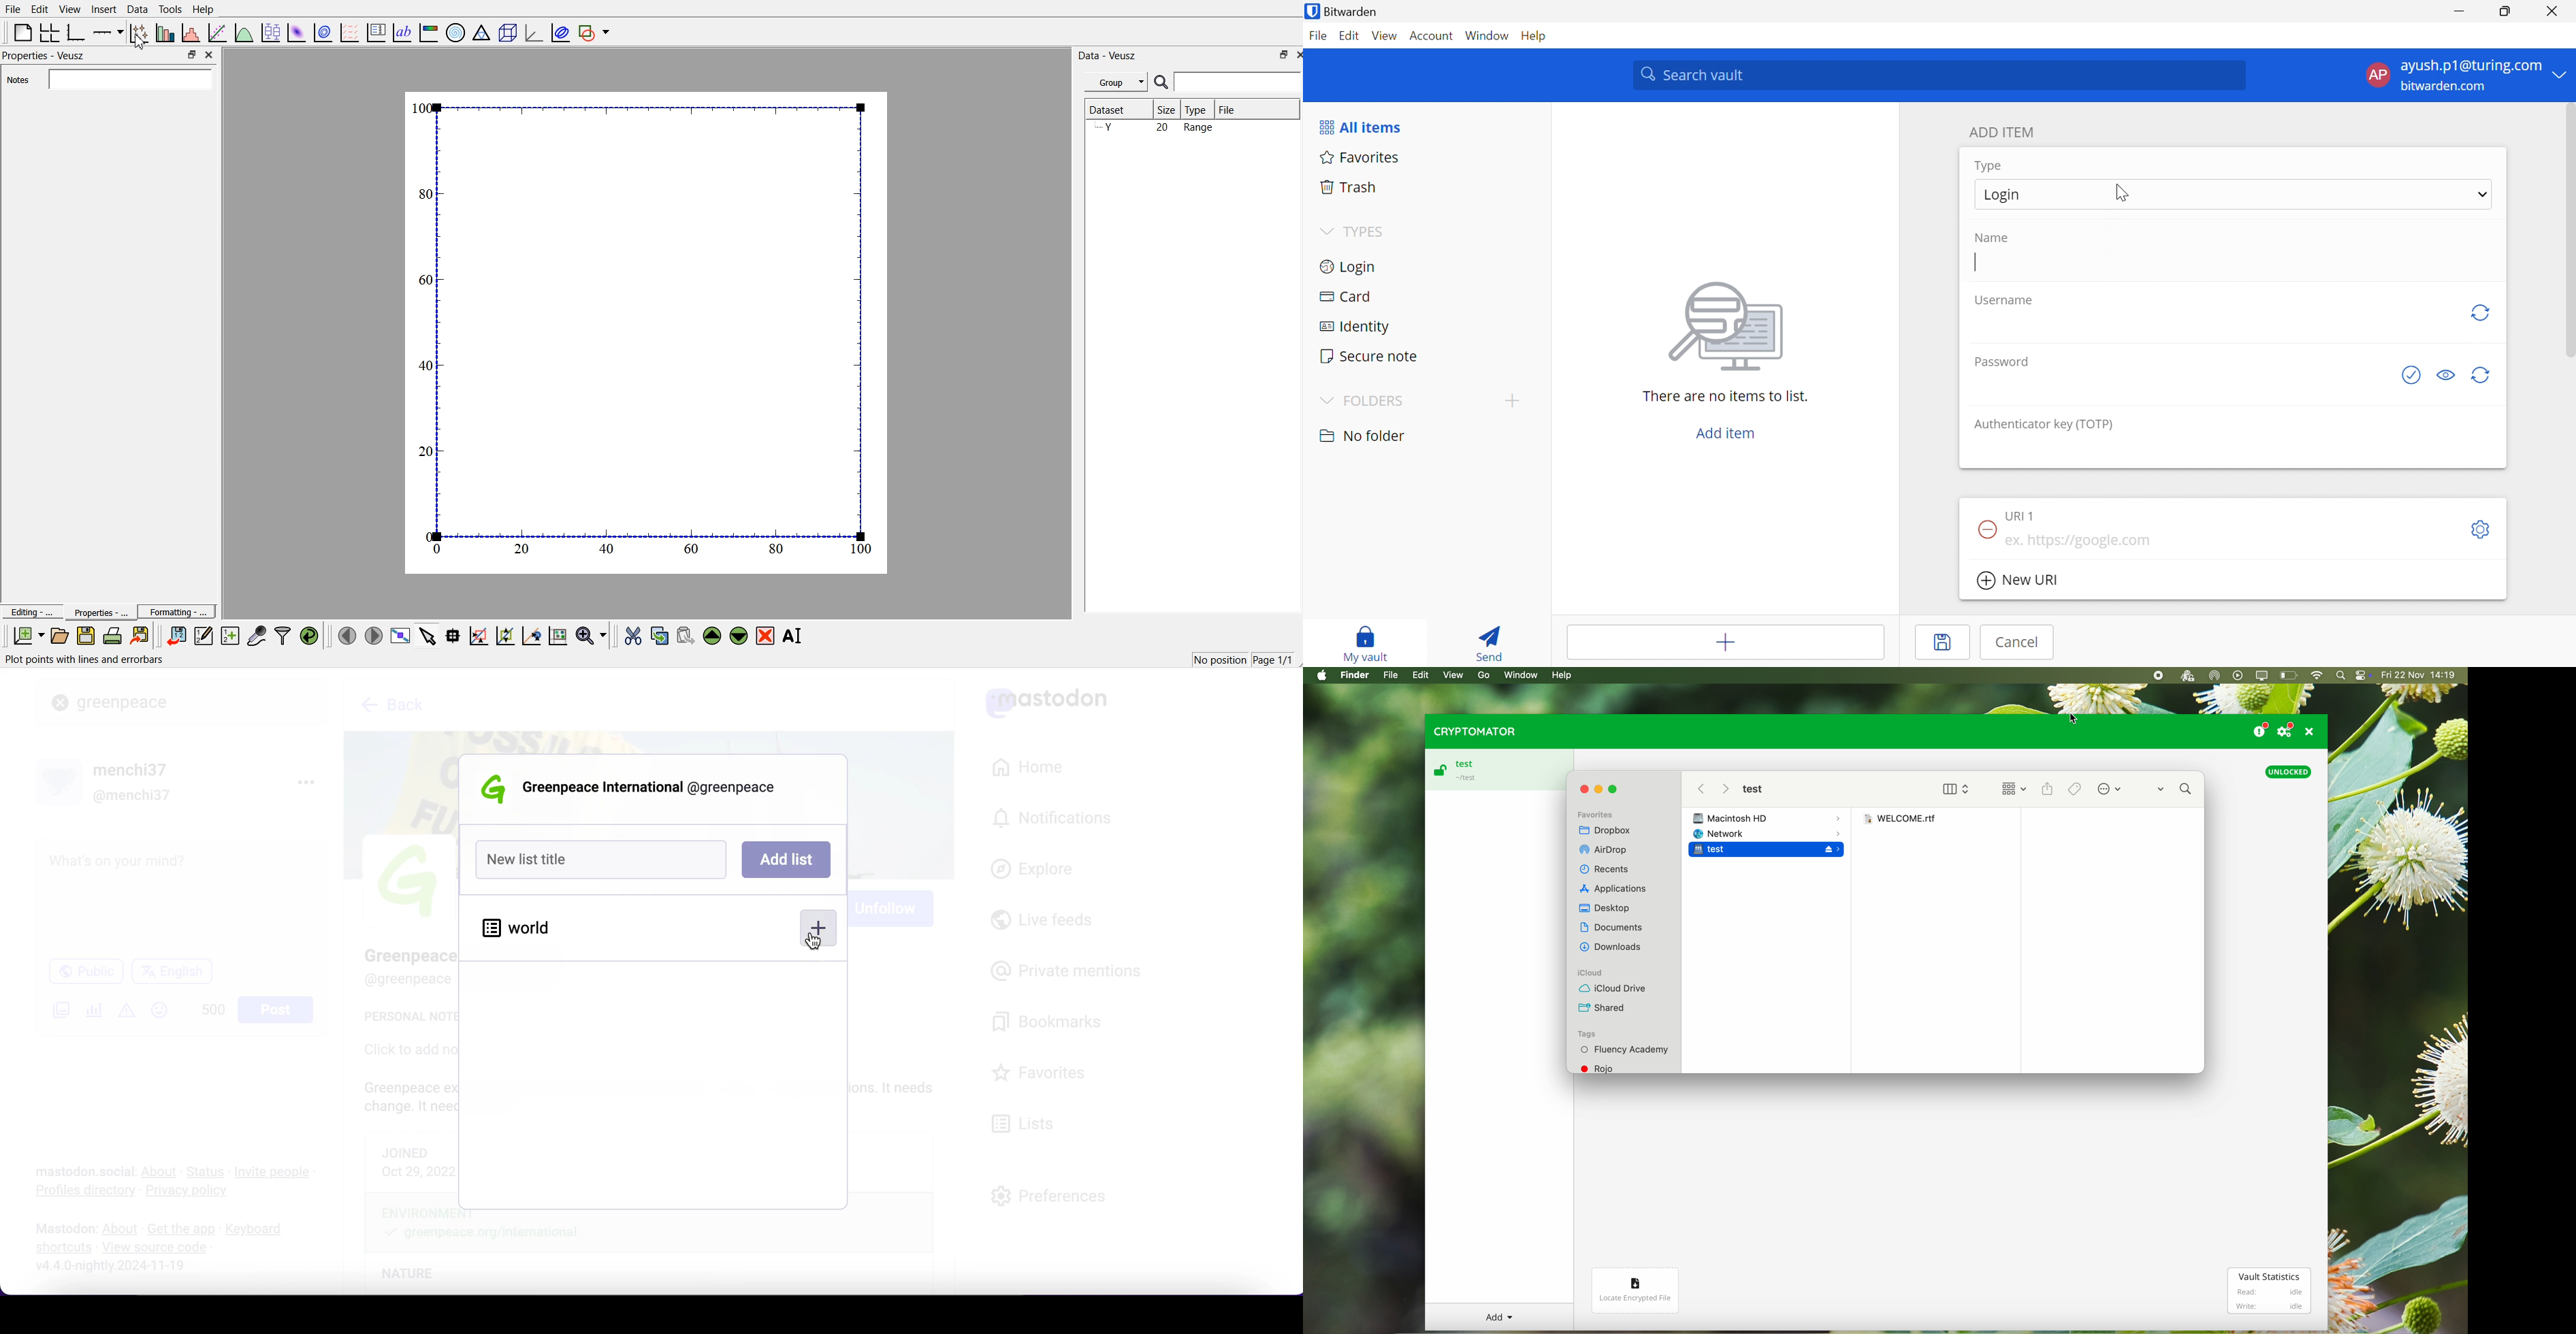 The width and height of the screenshot is (2576, 1344). I want to click on Rojo, so click(1614, 1069).